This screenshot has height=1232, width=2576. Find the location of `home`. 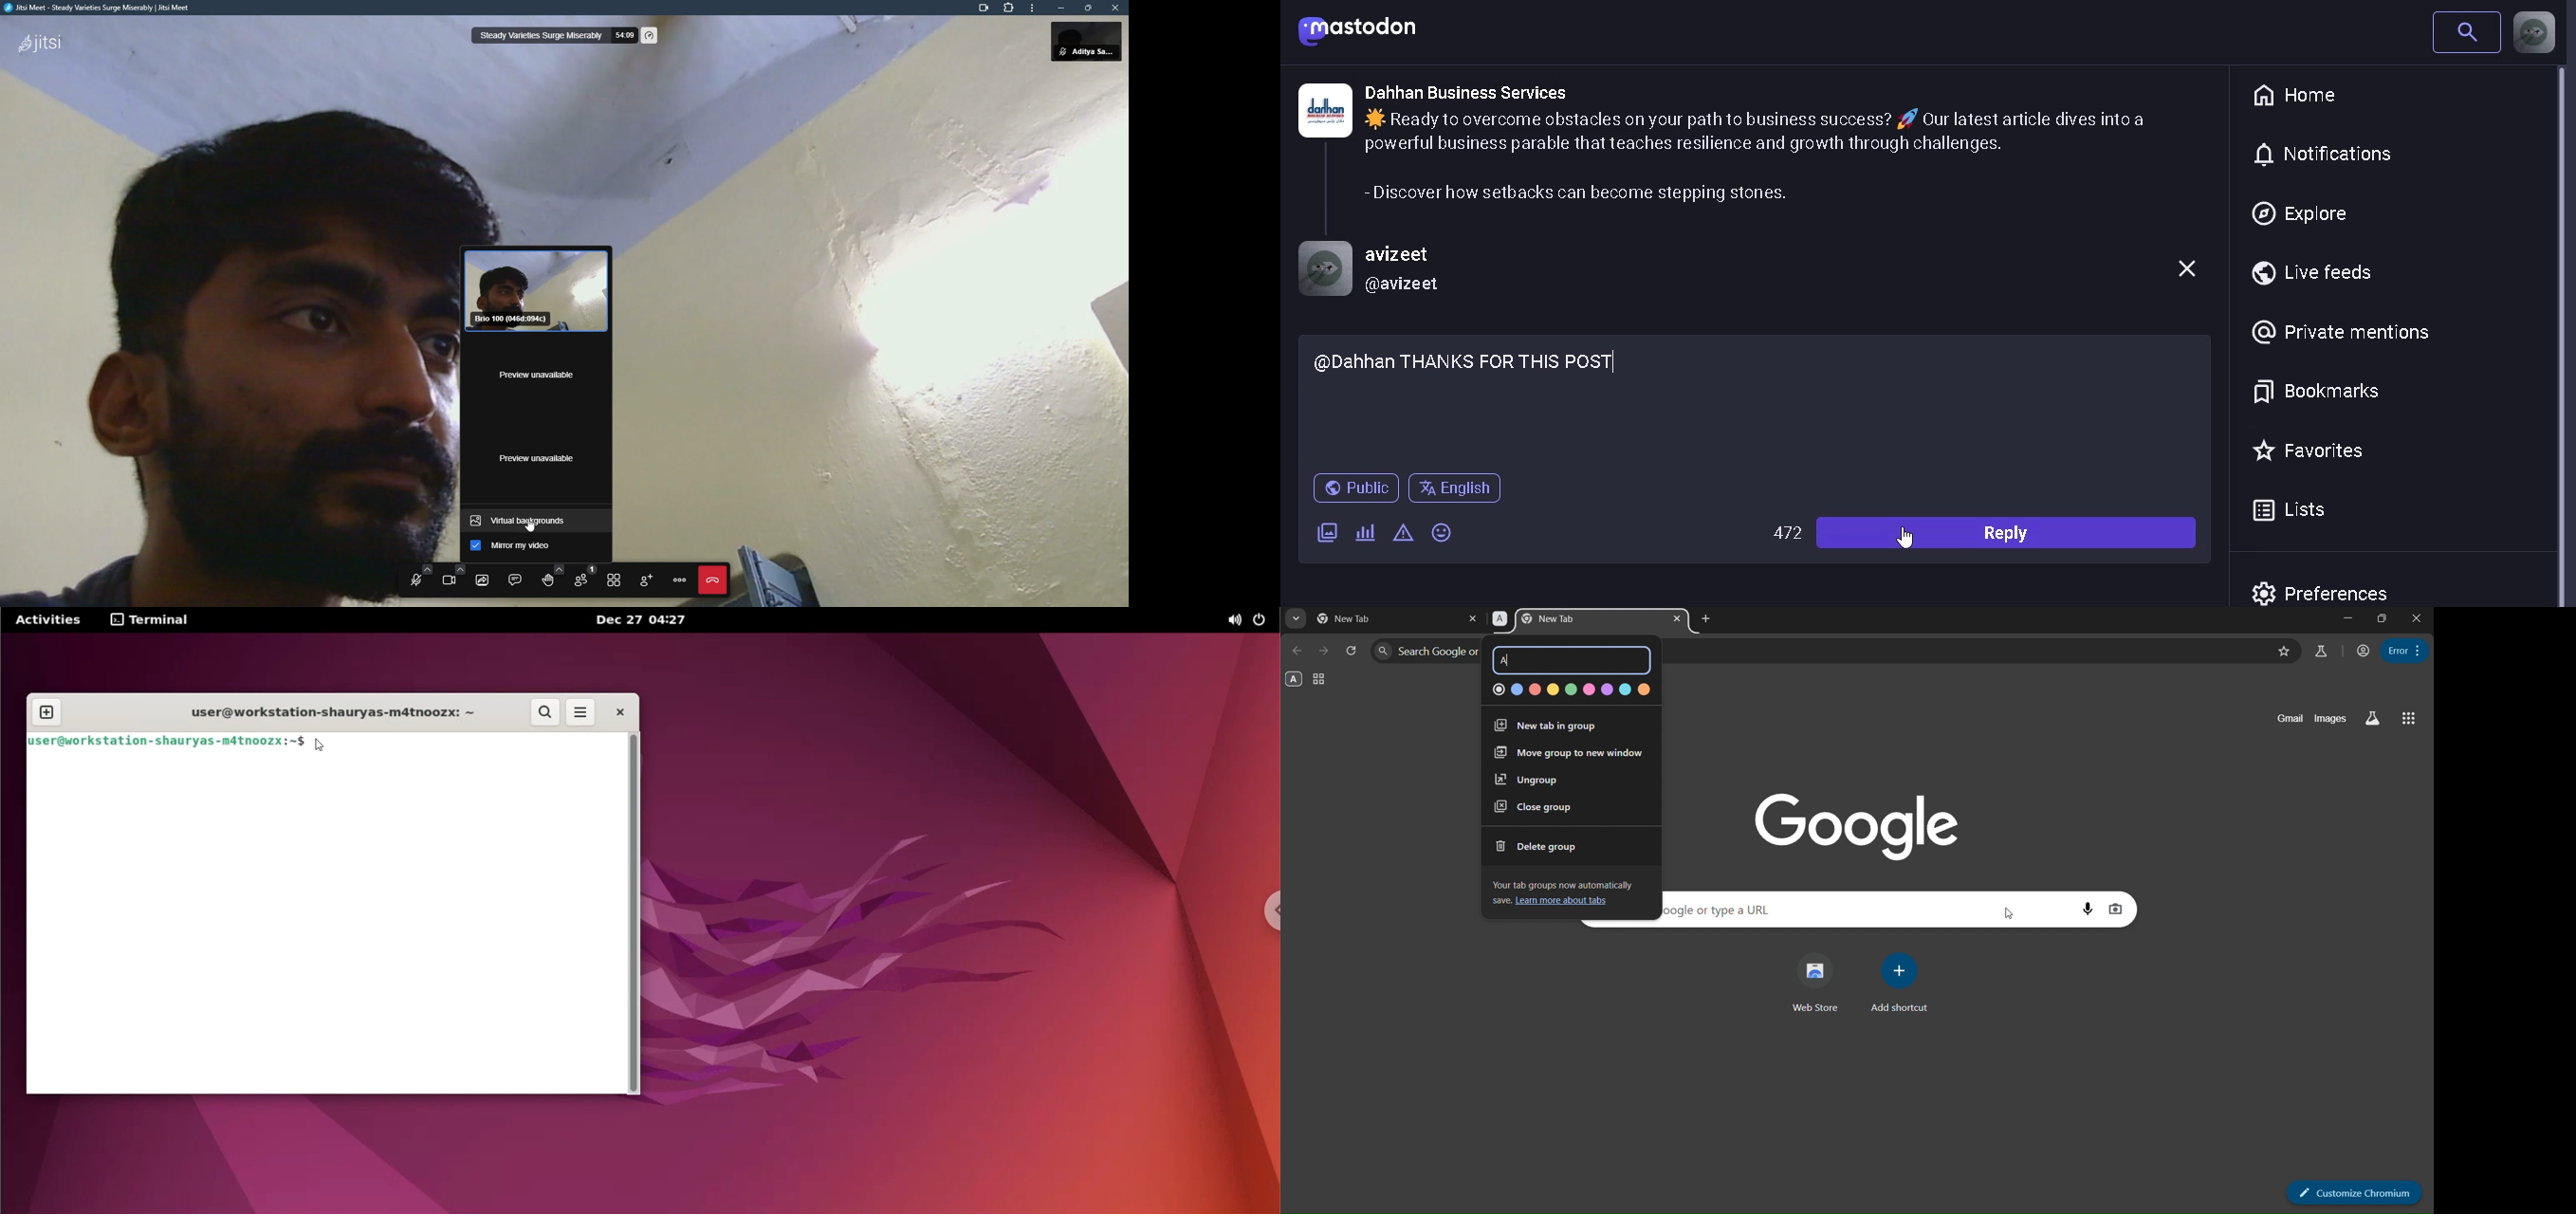

home is located at coordinates (2301, 96).